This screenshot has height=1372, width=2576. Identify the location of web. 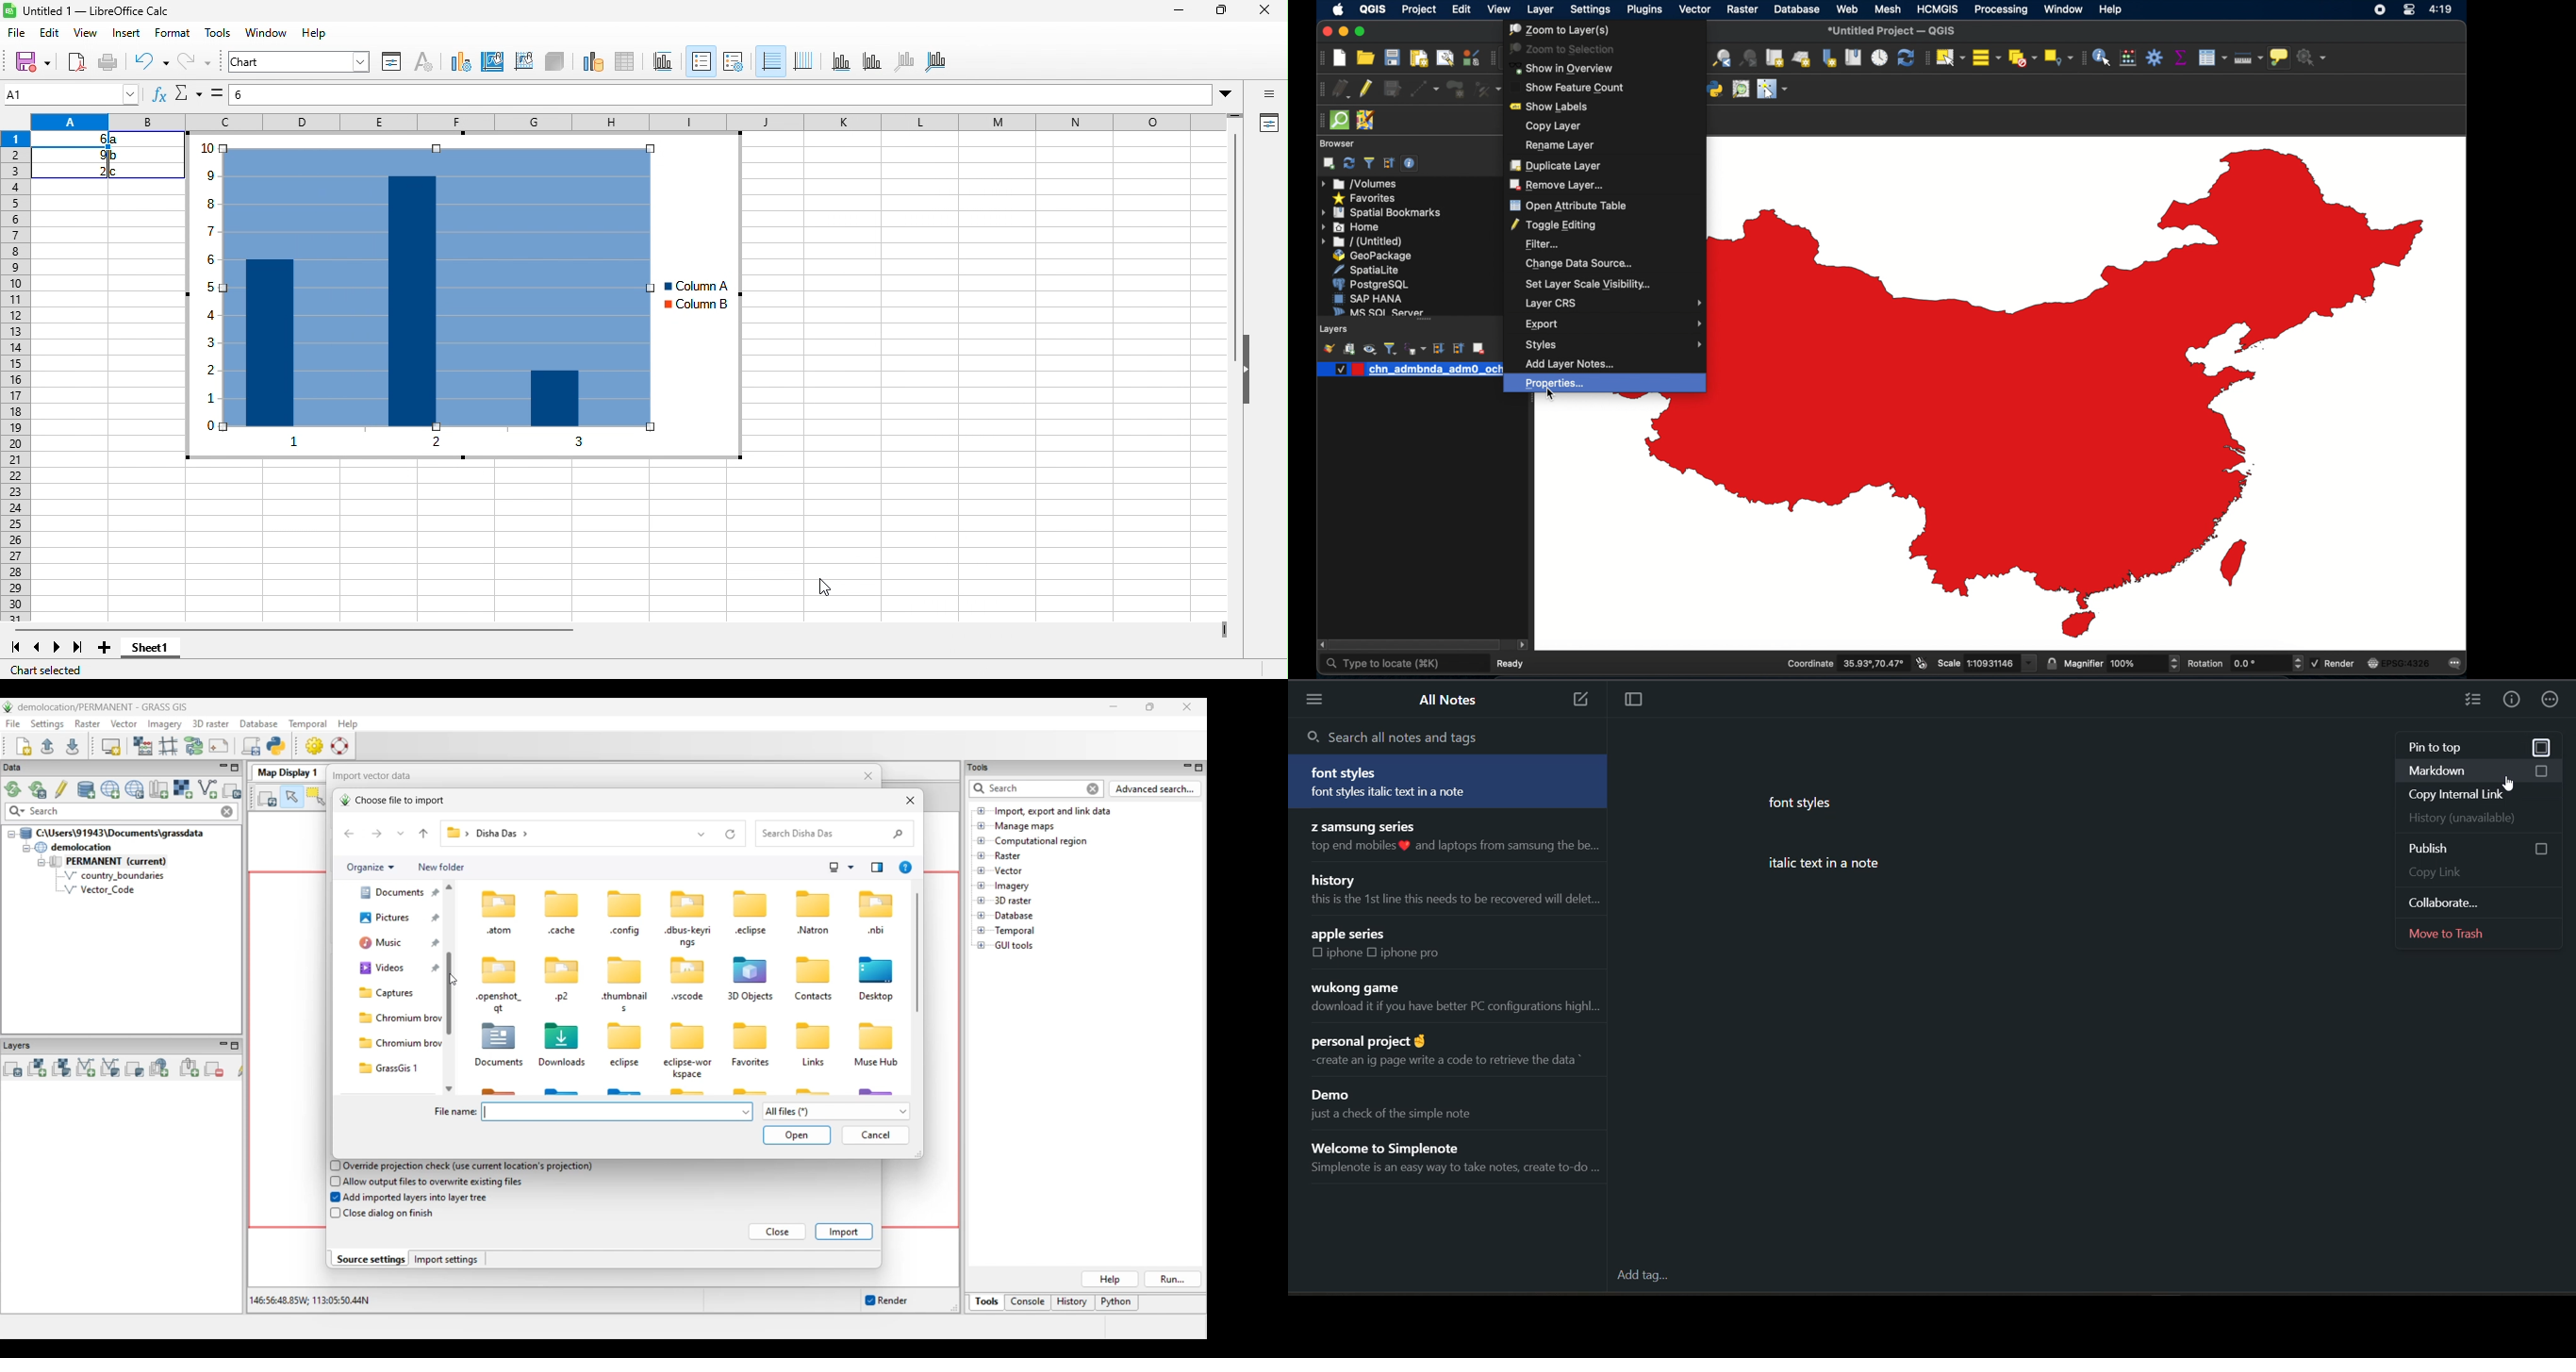
(1847, 9).